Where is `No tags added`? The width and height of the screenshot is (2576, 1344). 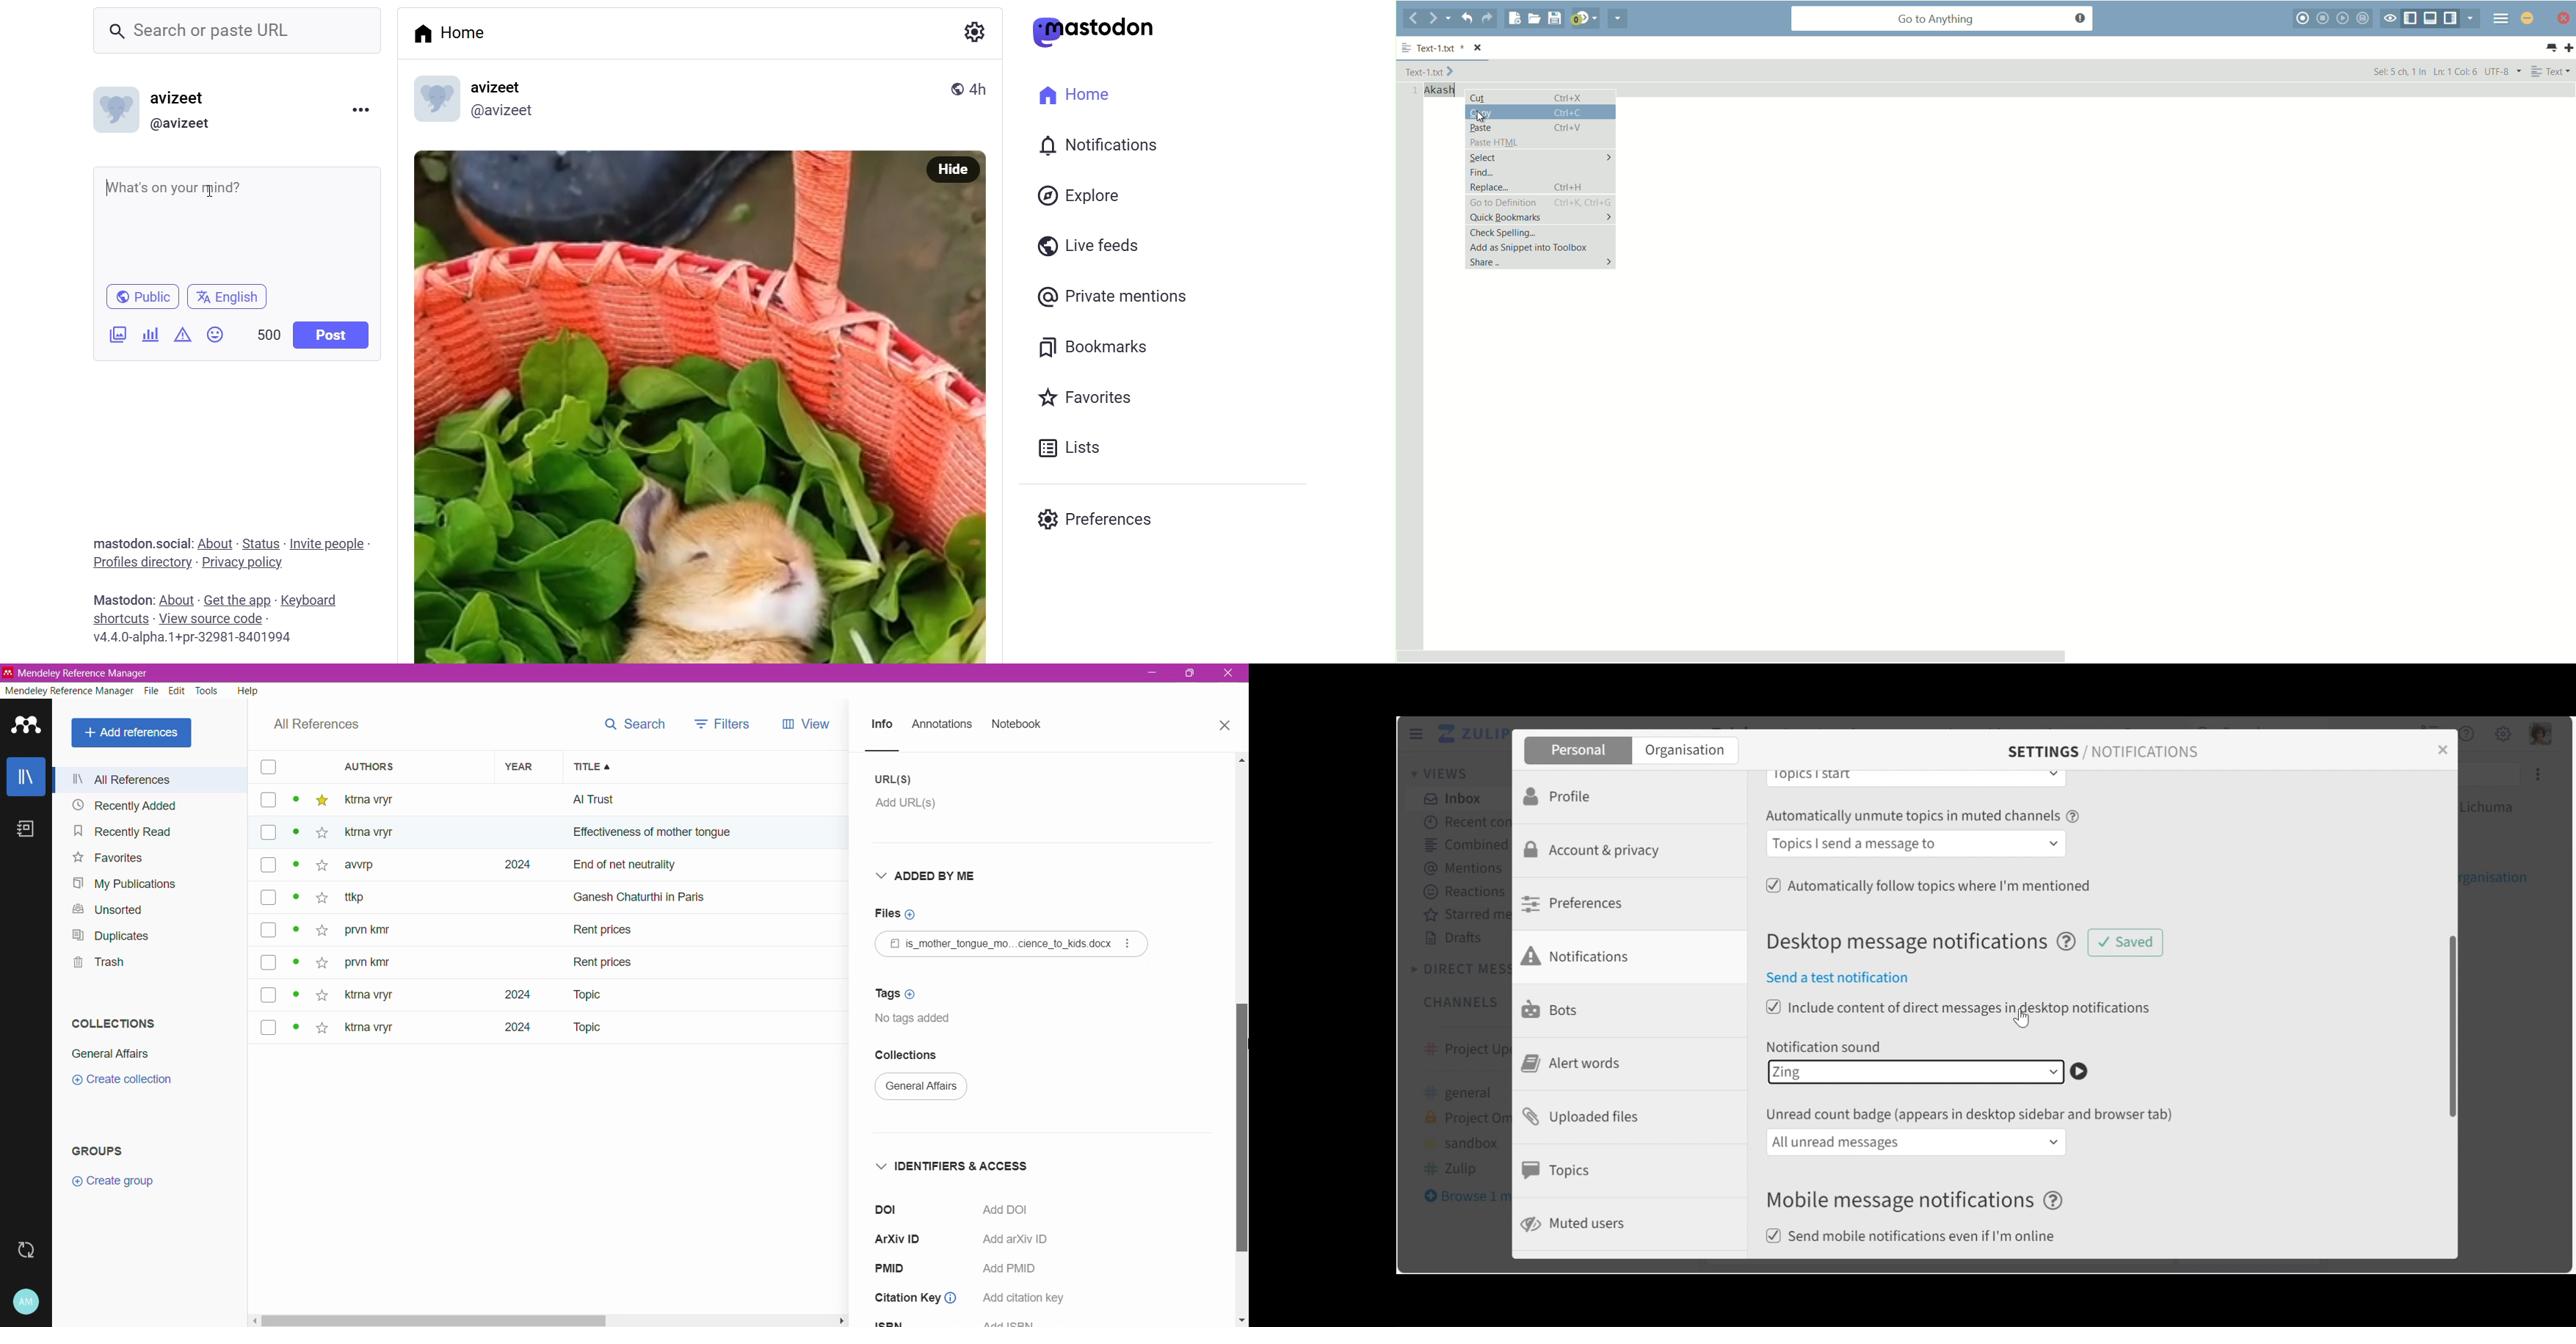 No tags added is located at coordinates (920, 1019).